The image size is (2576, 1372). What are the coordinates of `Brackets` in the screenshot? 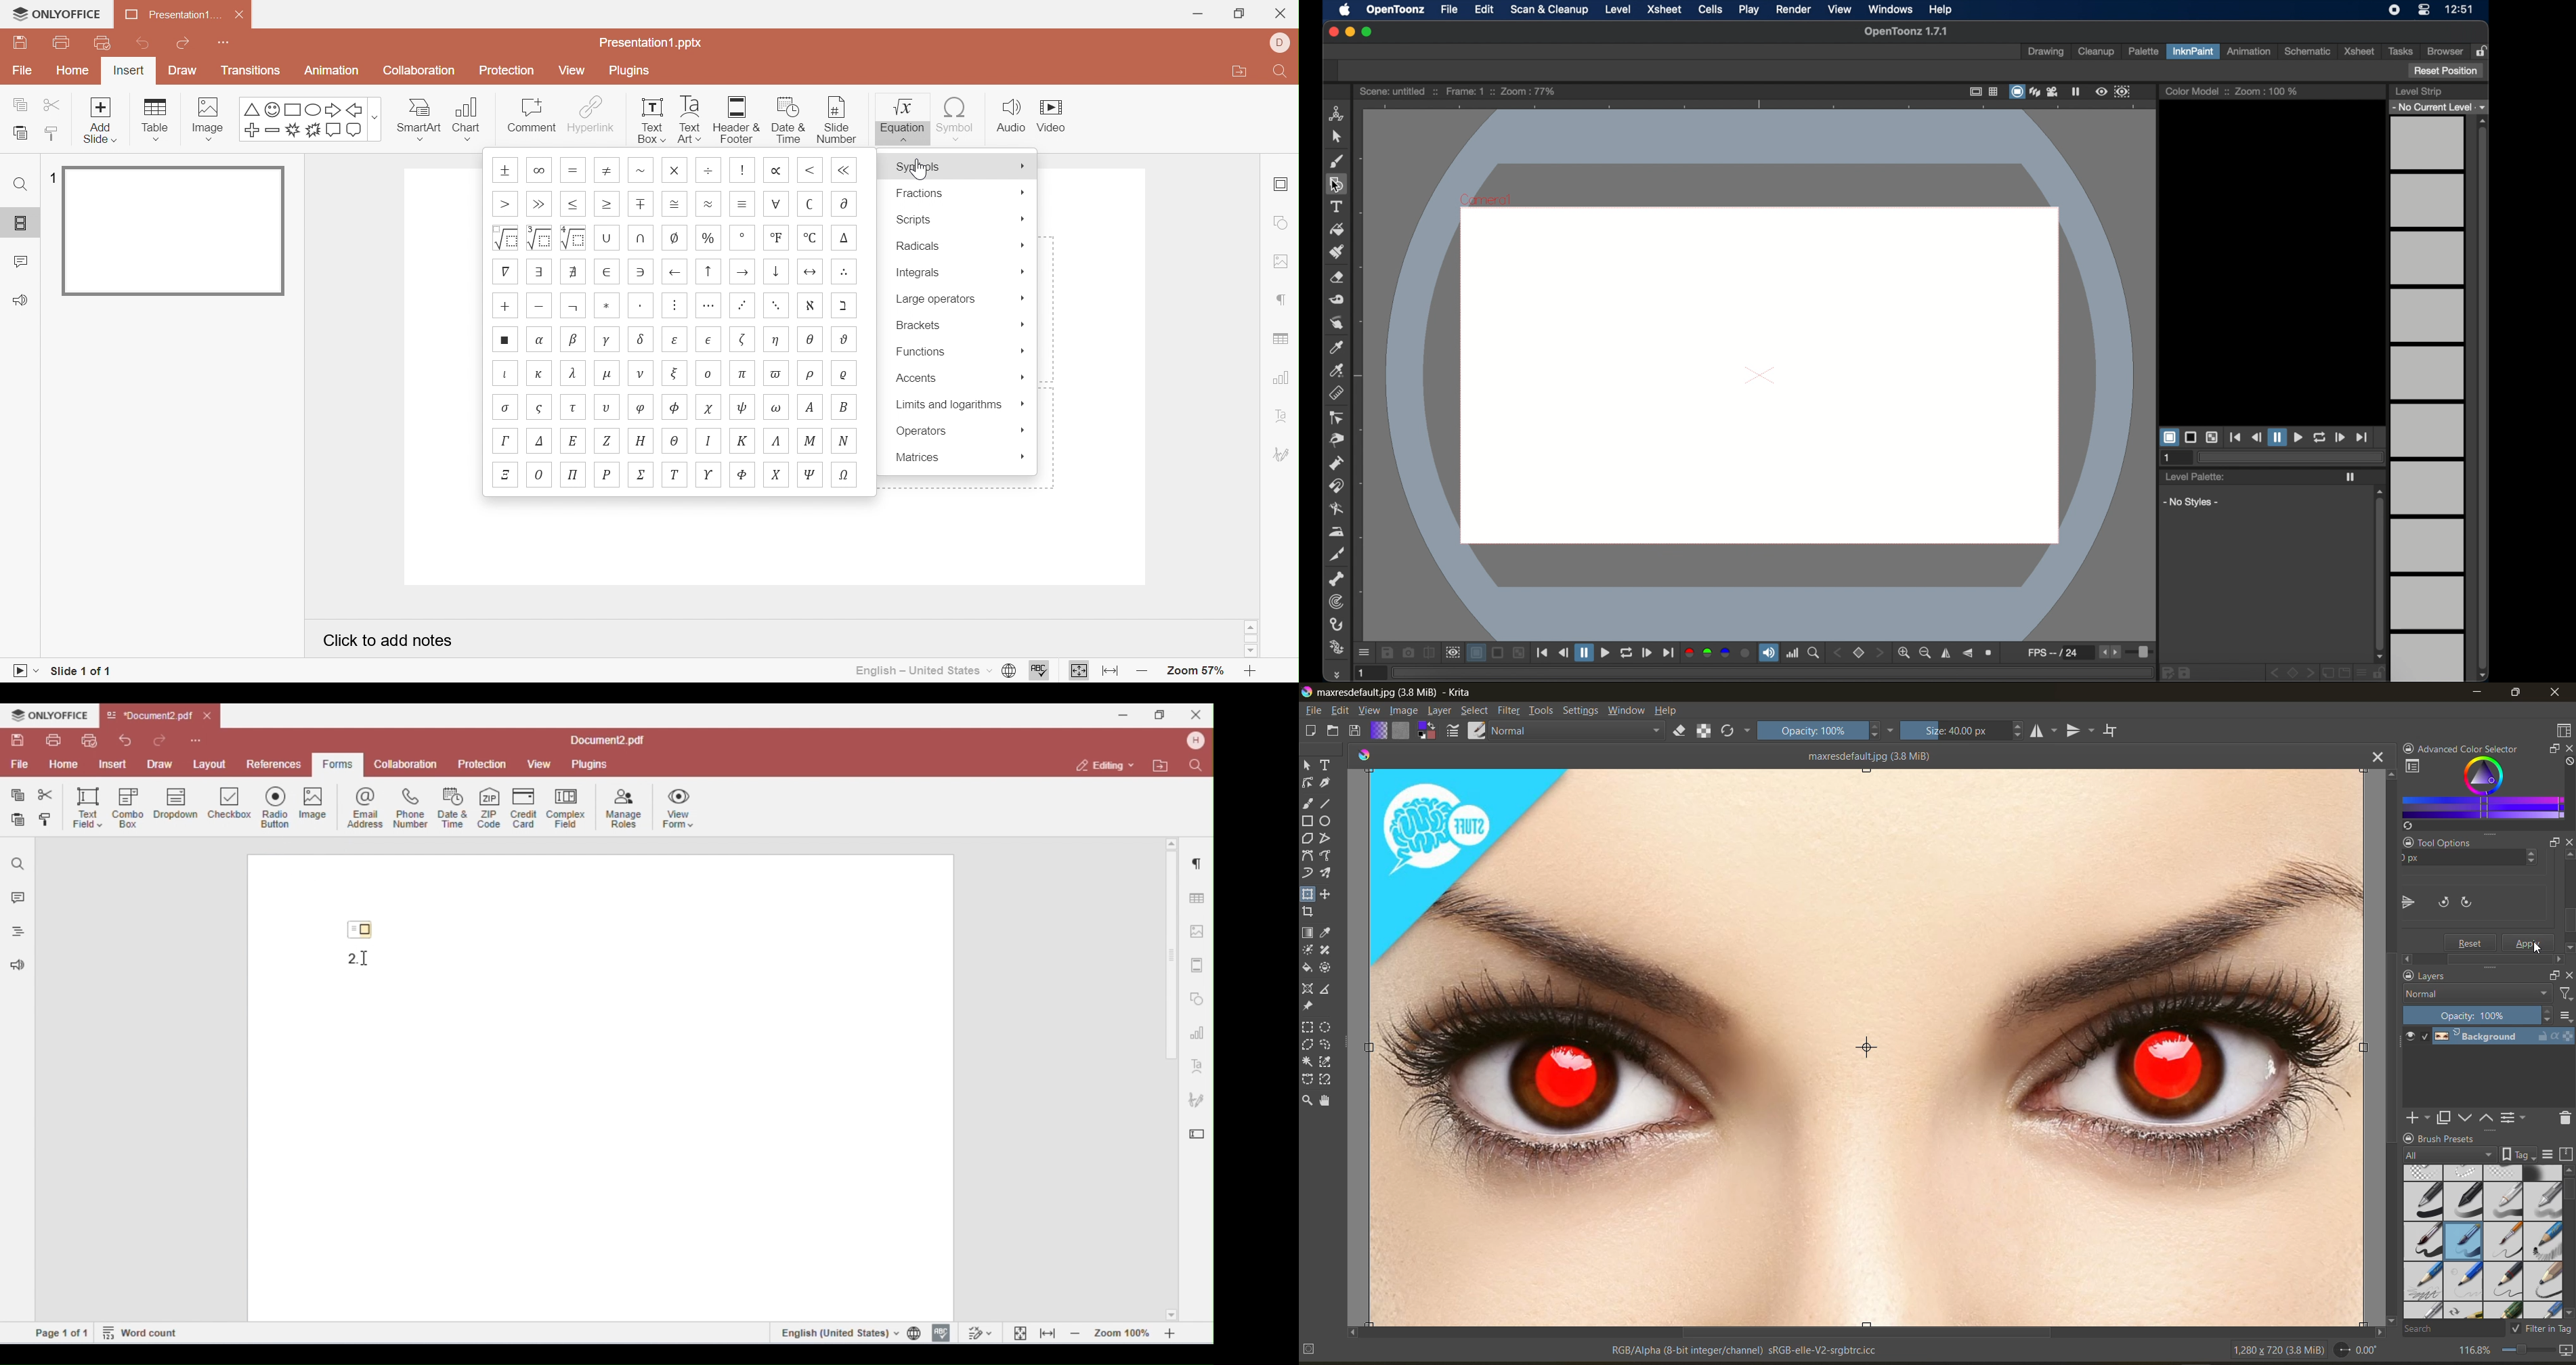 It's located at (958, 325).